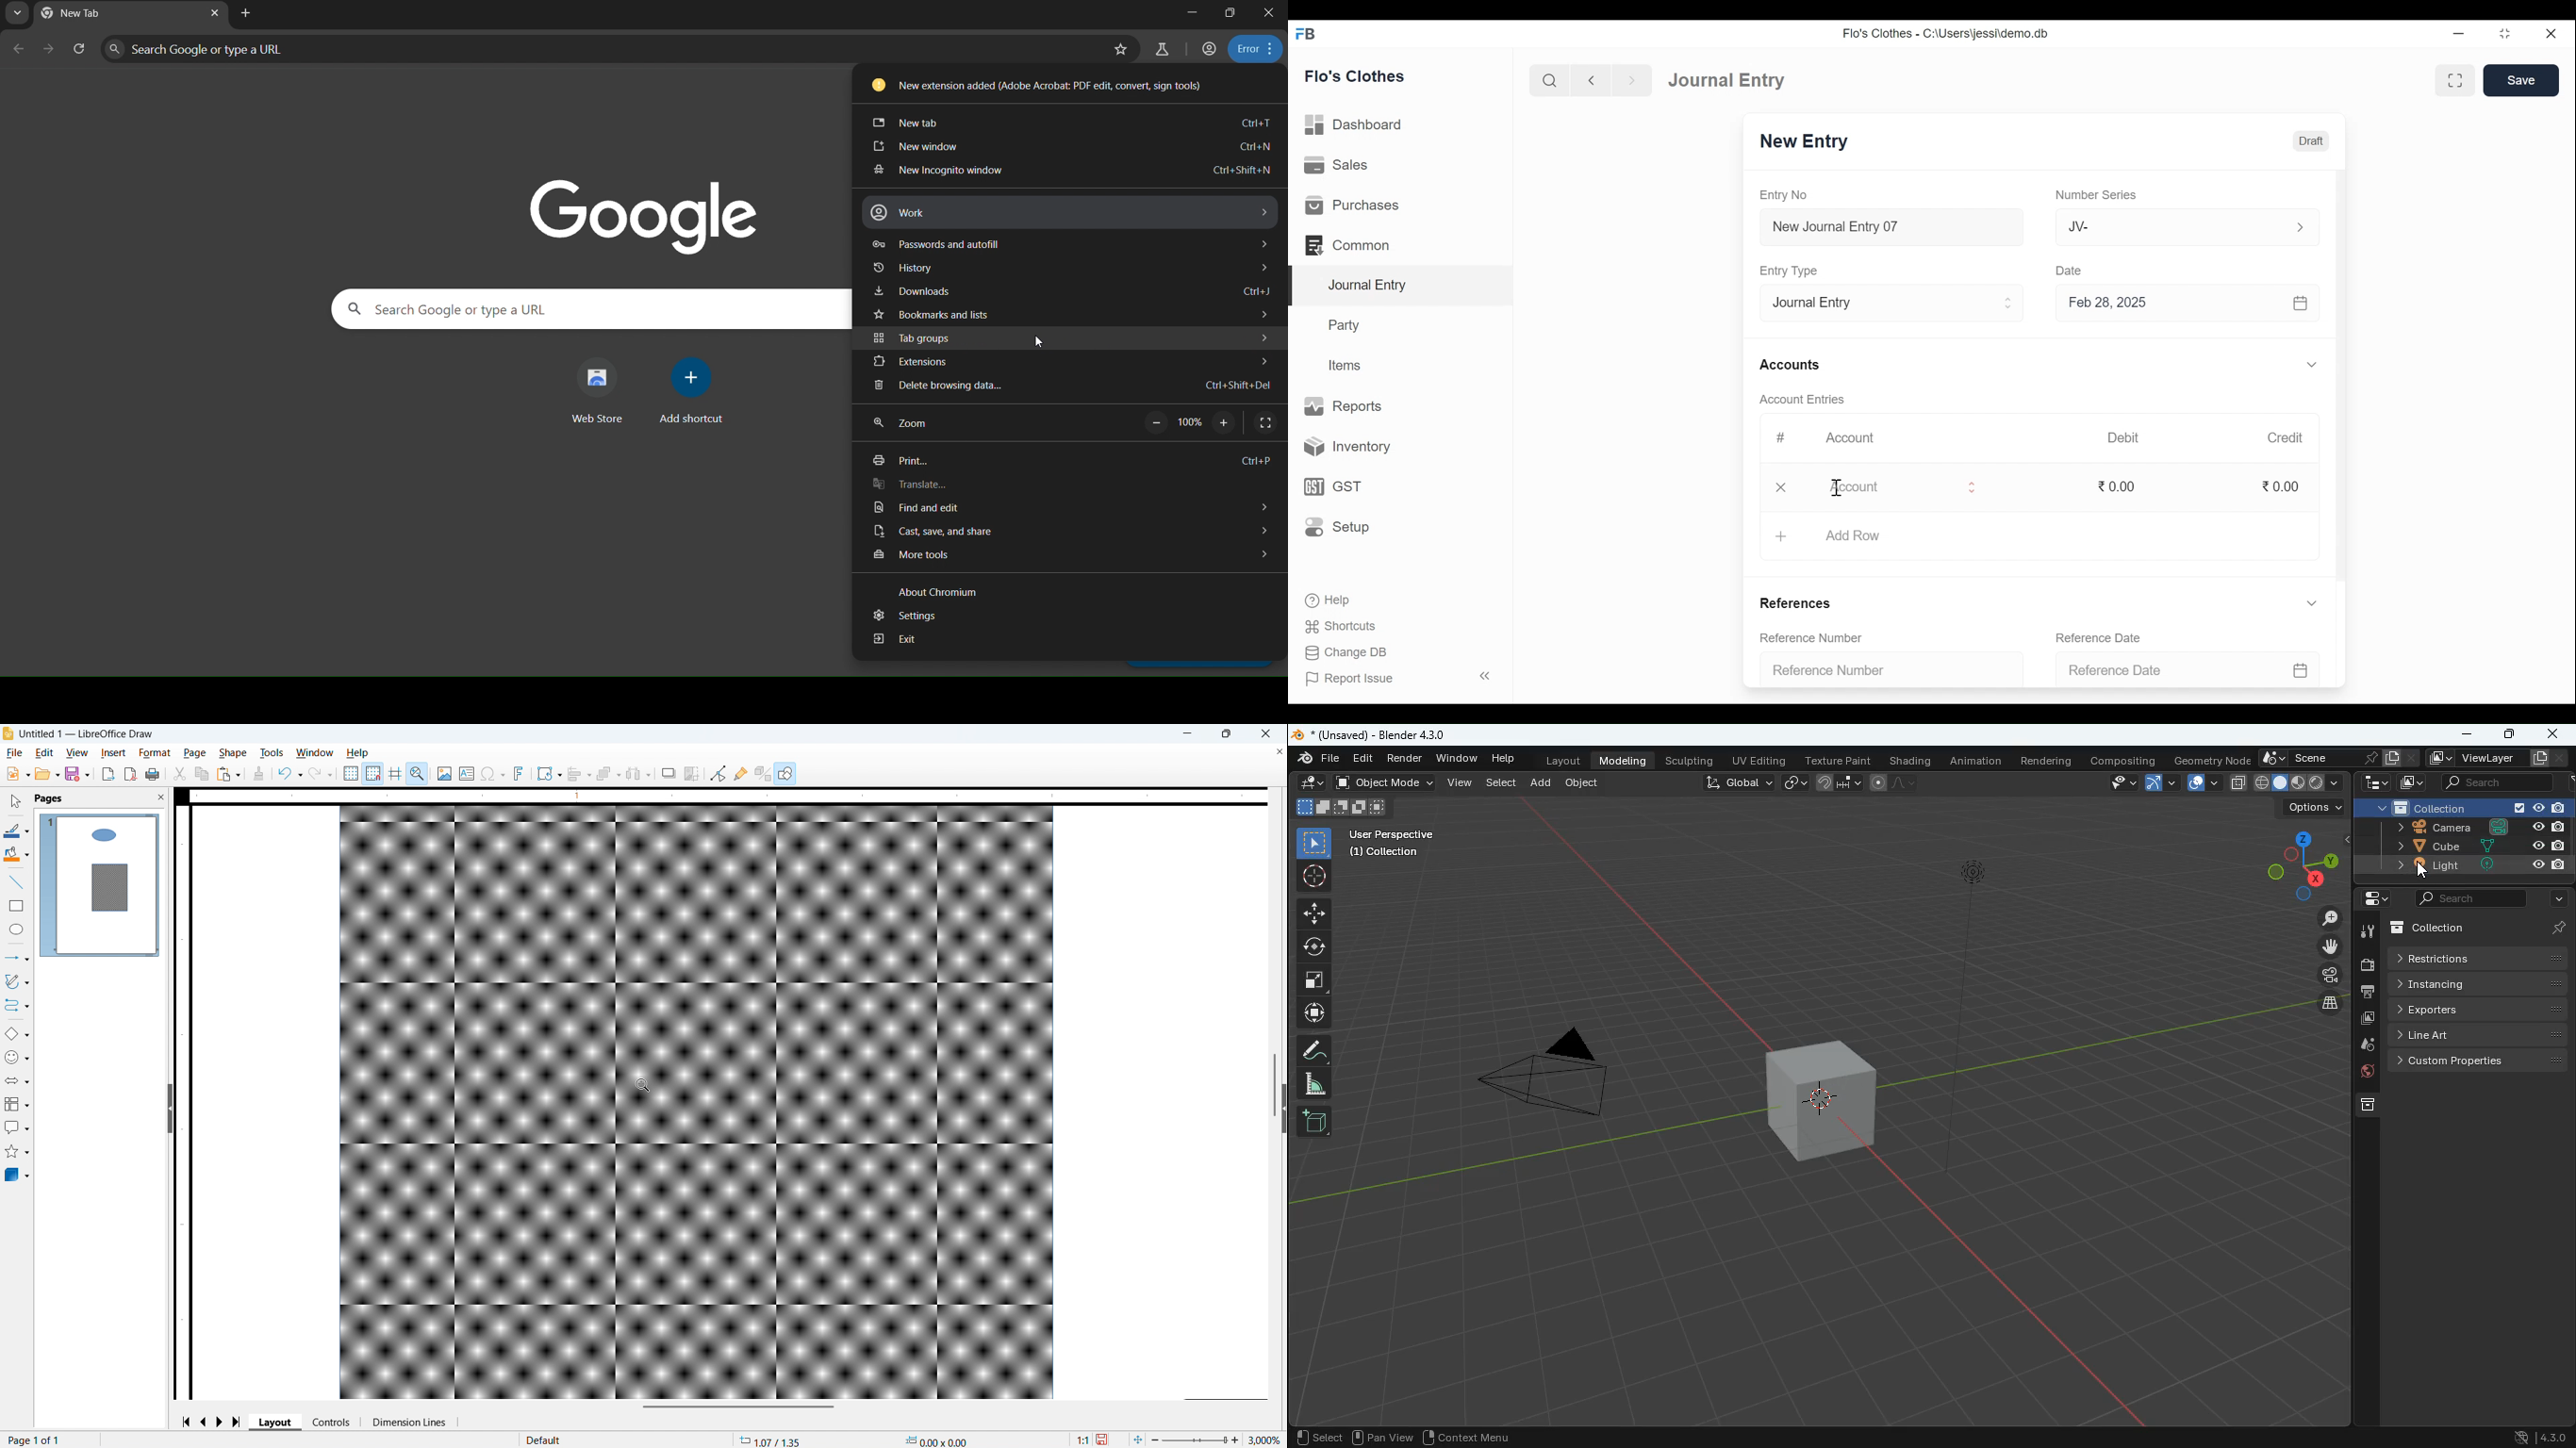 This screenshot has height=1456, width=2576. Describe the element at coordinates (1318, 1437) in the screenshot. I see `select` at that location.